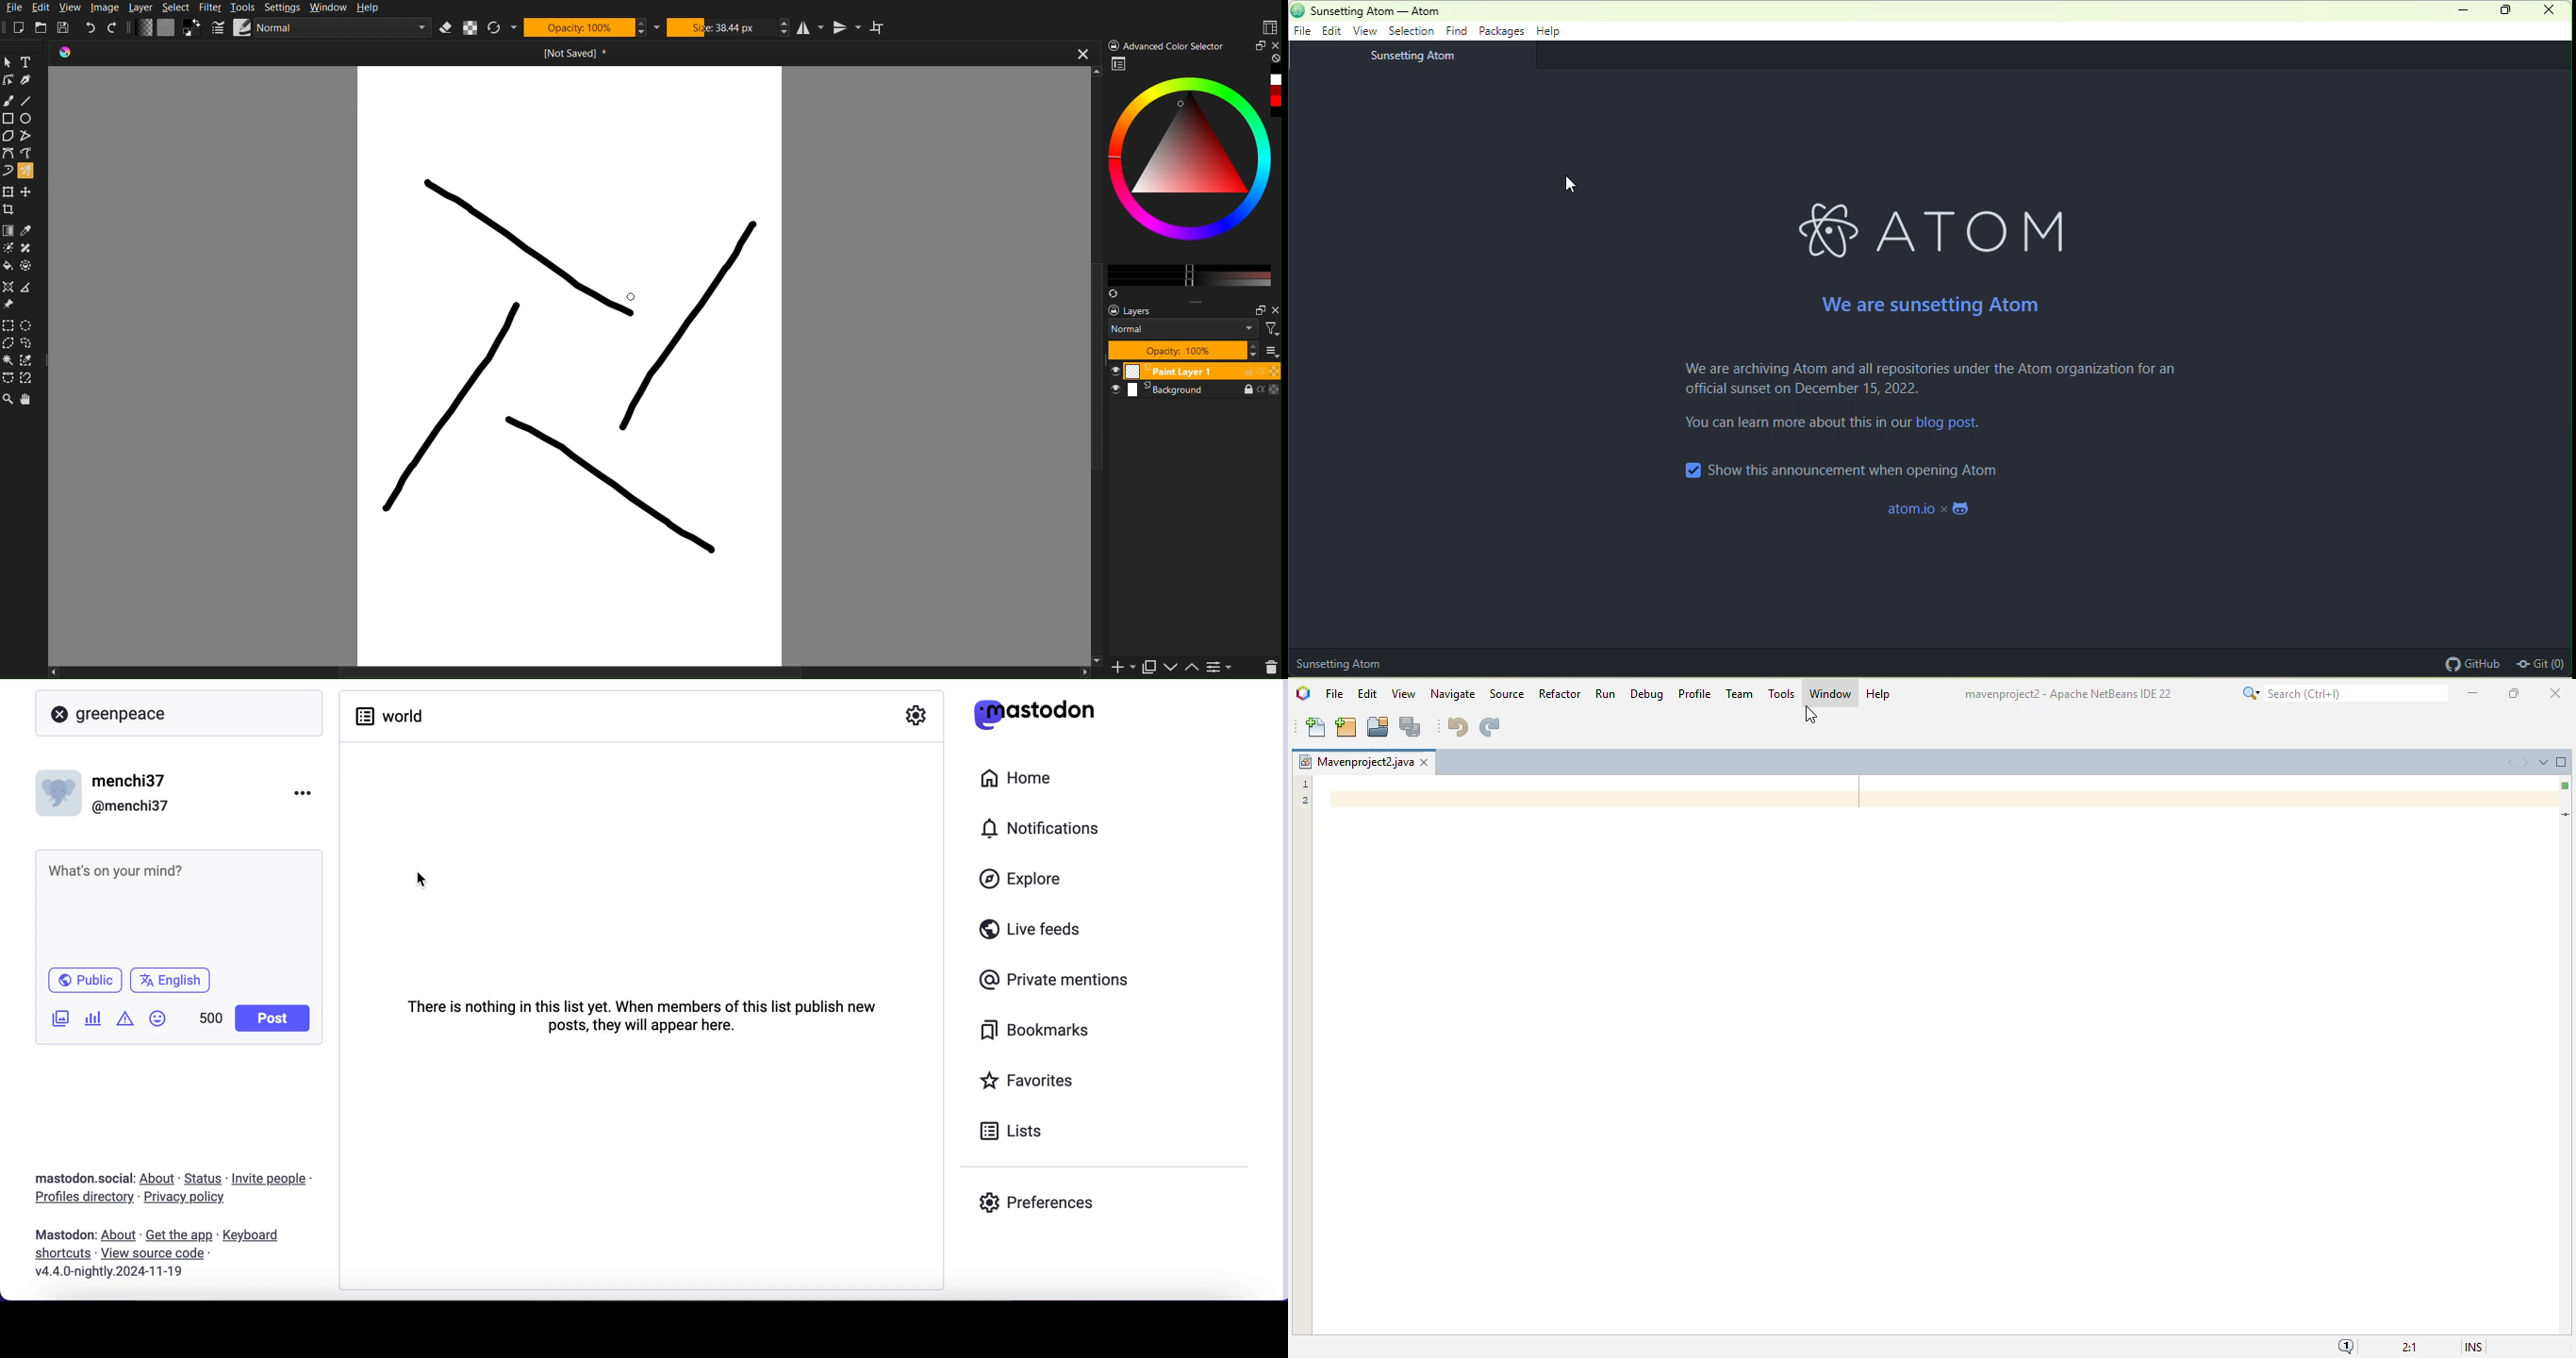 The height and width of the screenshot is (1372, 2576). Describe the element at coordinates (1579, 180) in the screenshot. I see `cursor` at that location.